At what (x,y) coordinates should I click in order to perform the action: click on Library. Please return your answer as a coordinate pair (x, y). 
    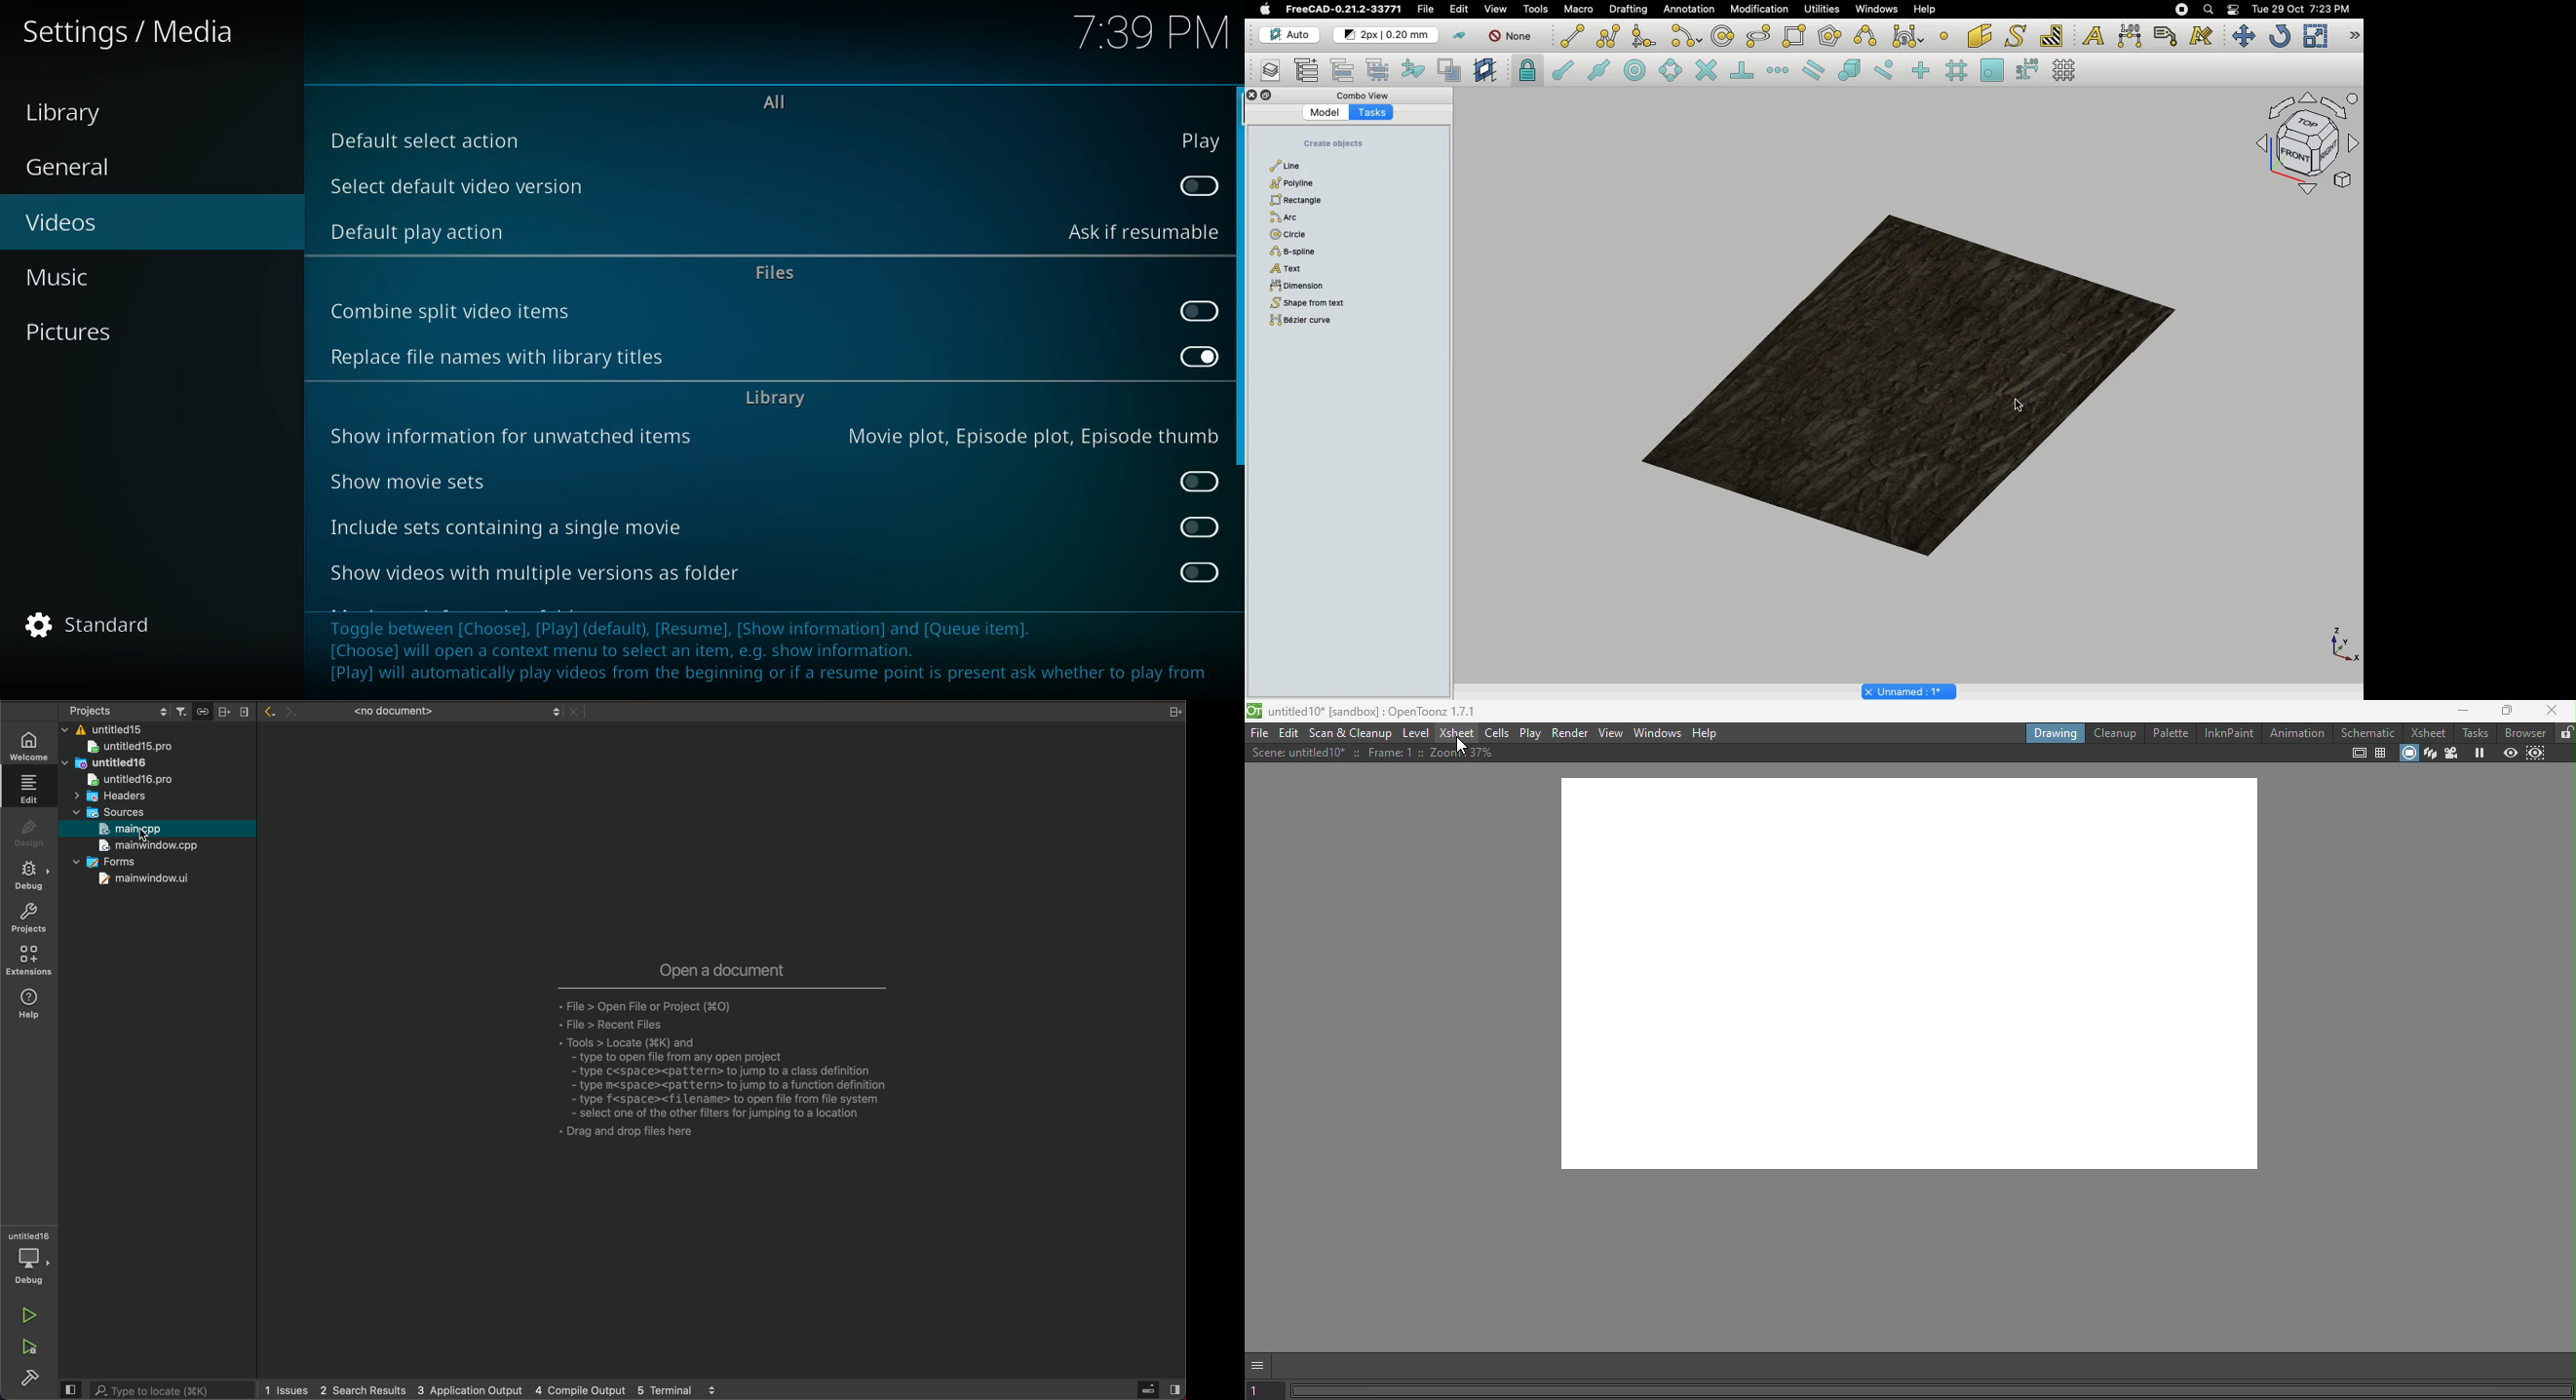
    Looking at the image, I should click on (81, 114).